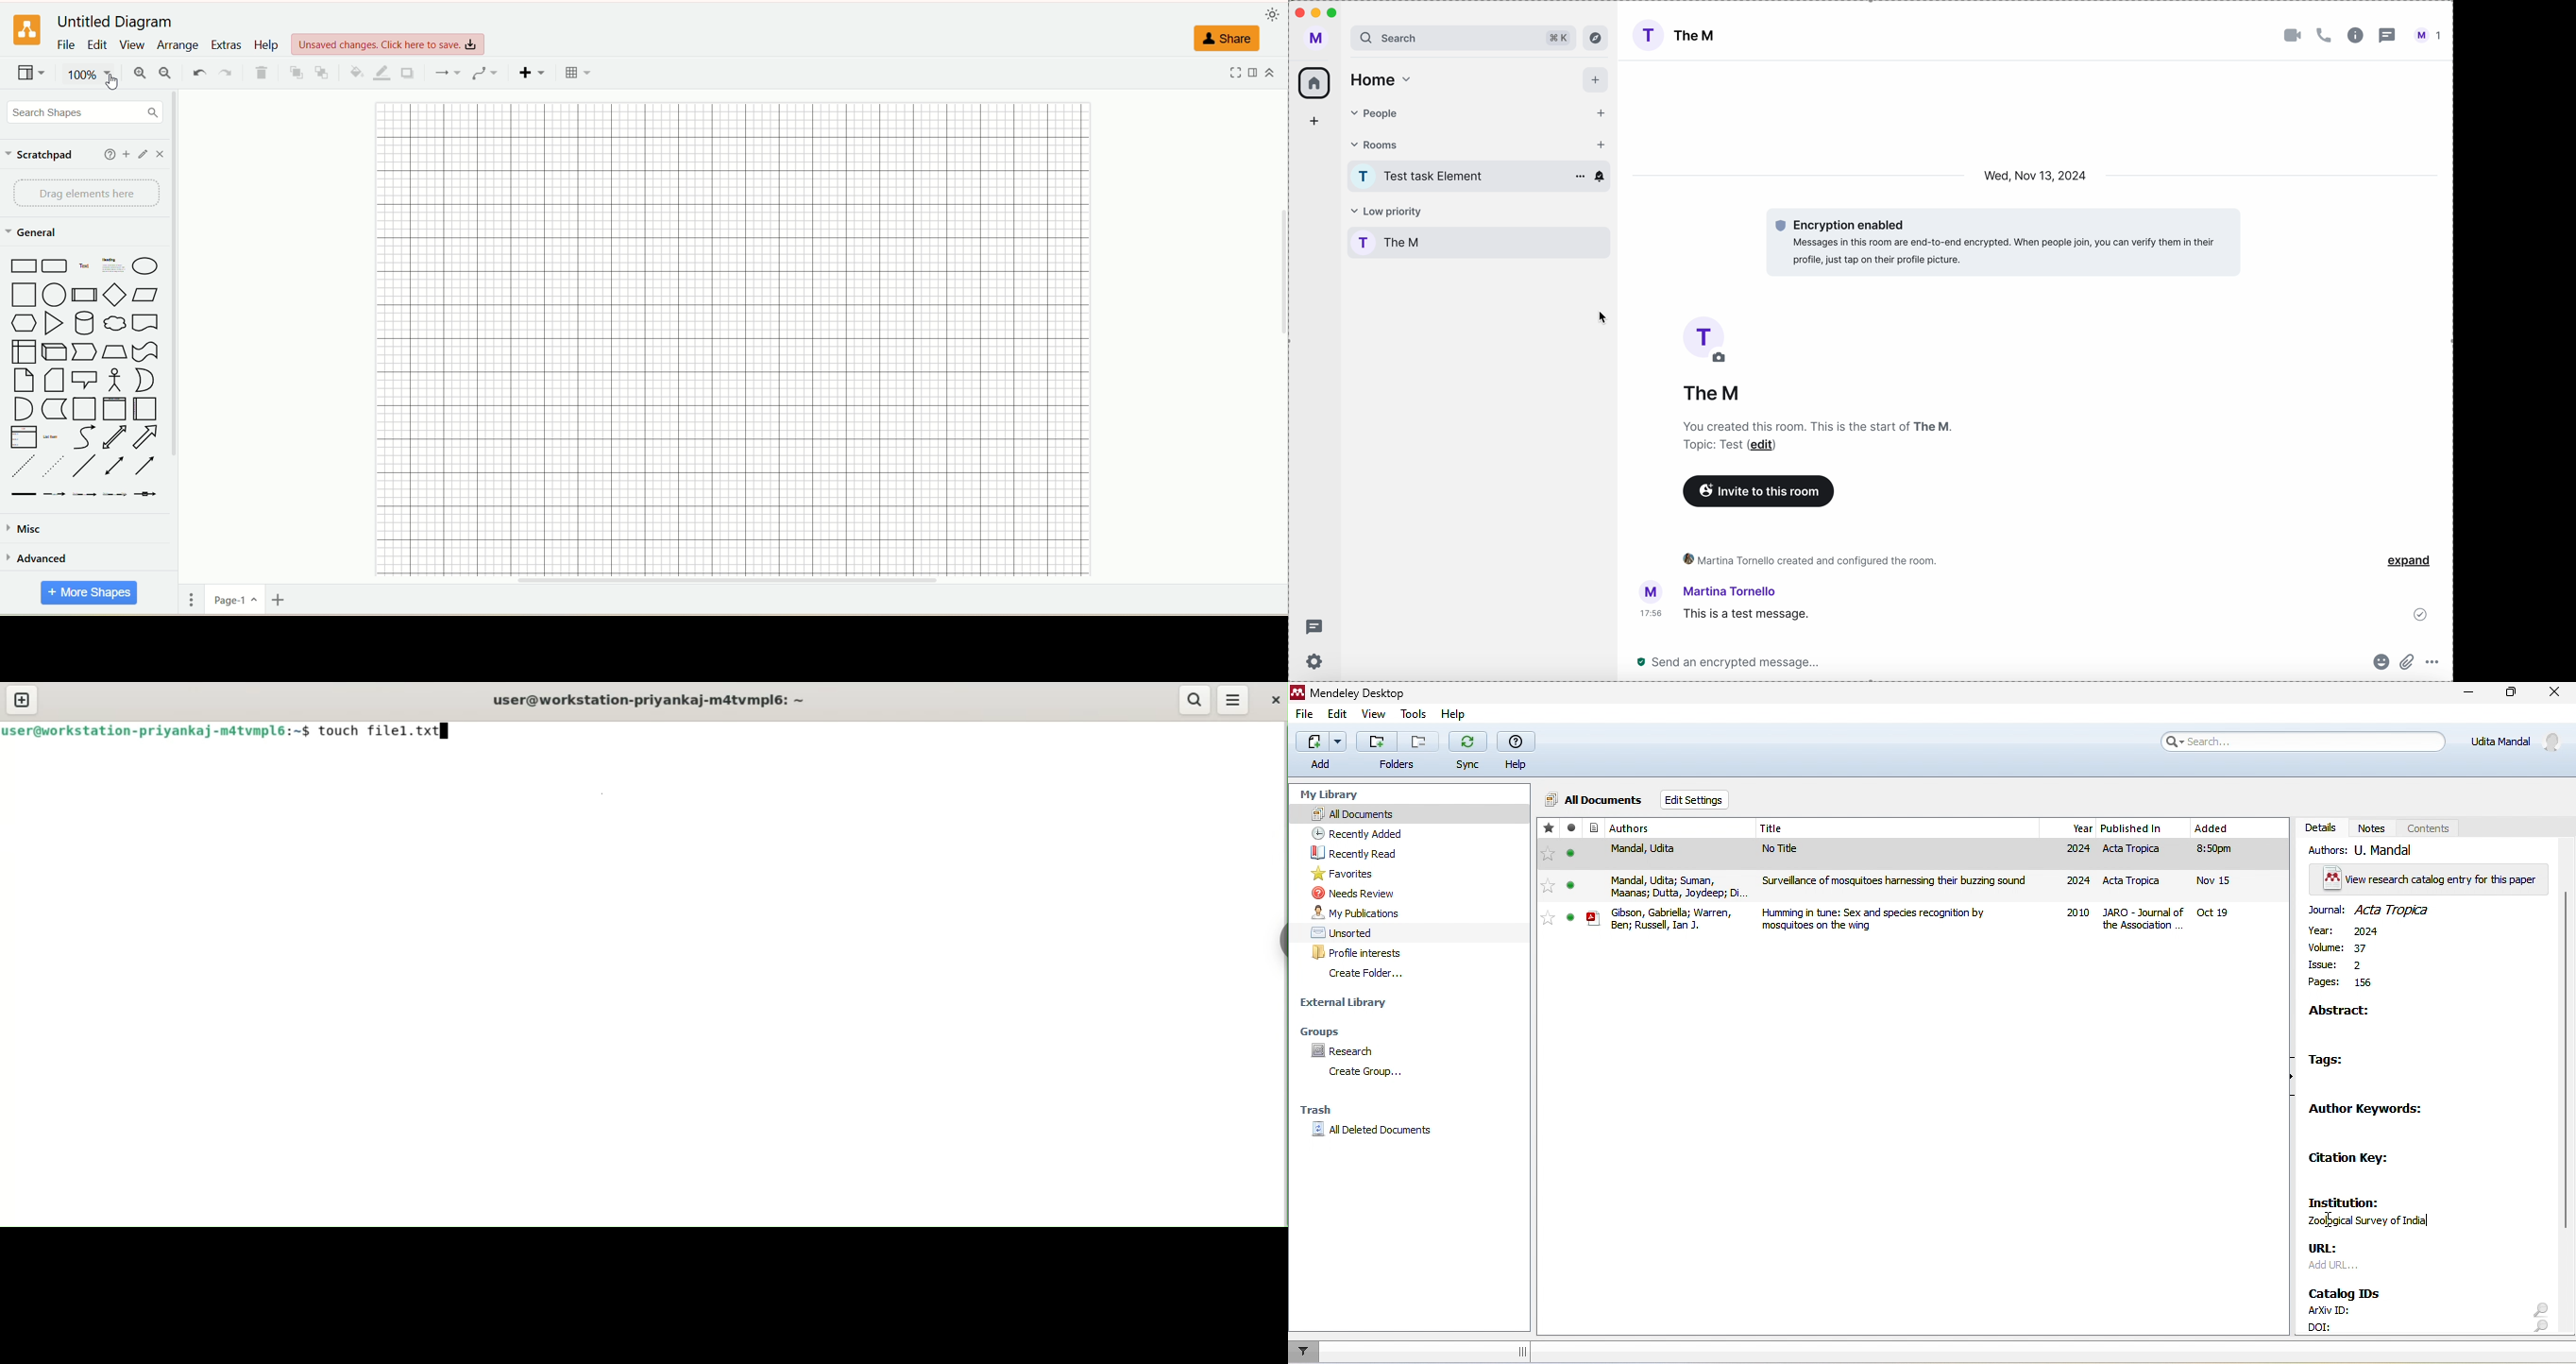 This screenshot has height=1372, width=2576. I want to click on research, so click(1351, 1051).